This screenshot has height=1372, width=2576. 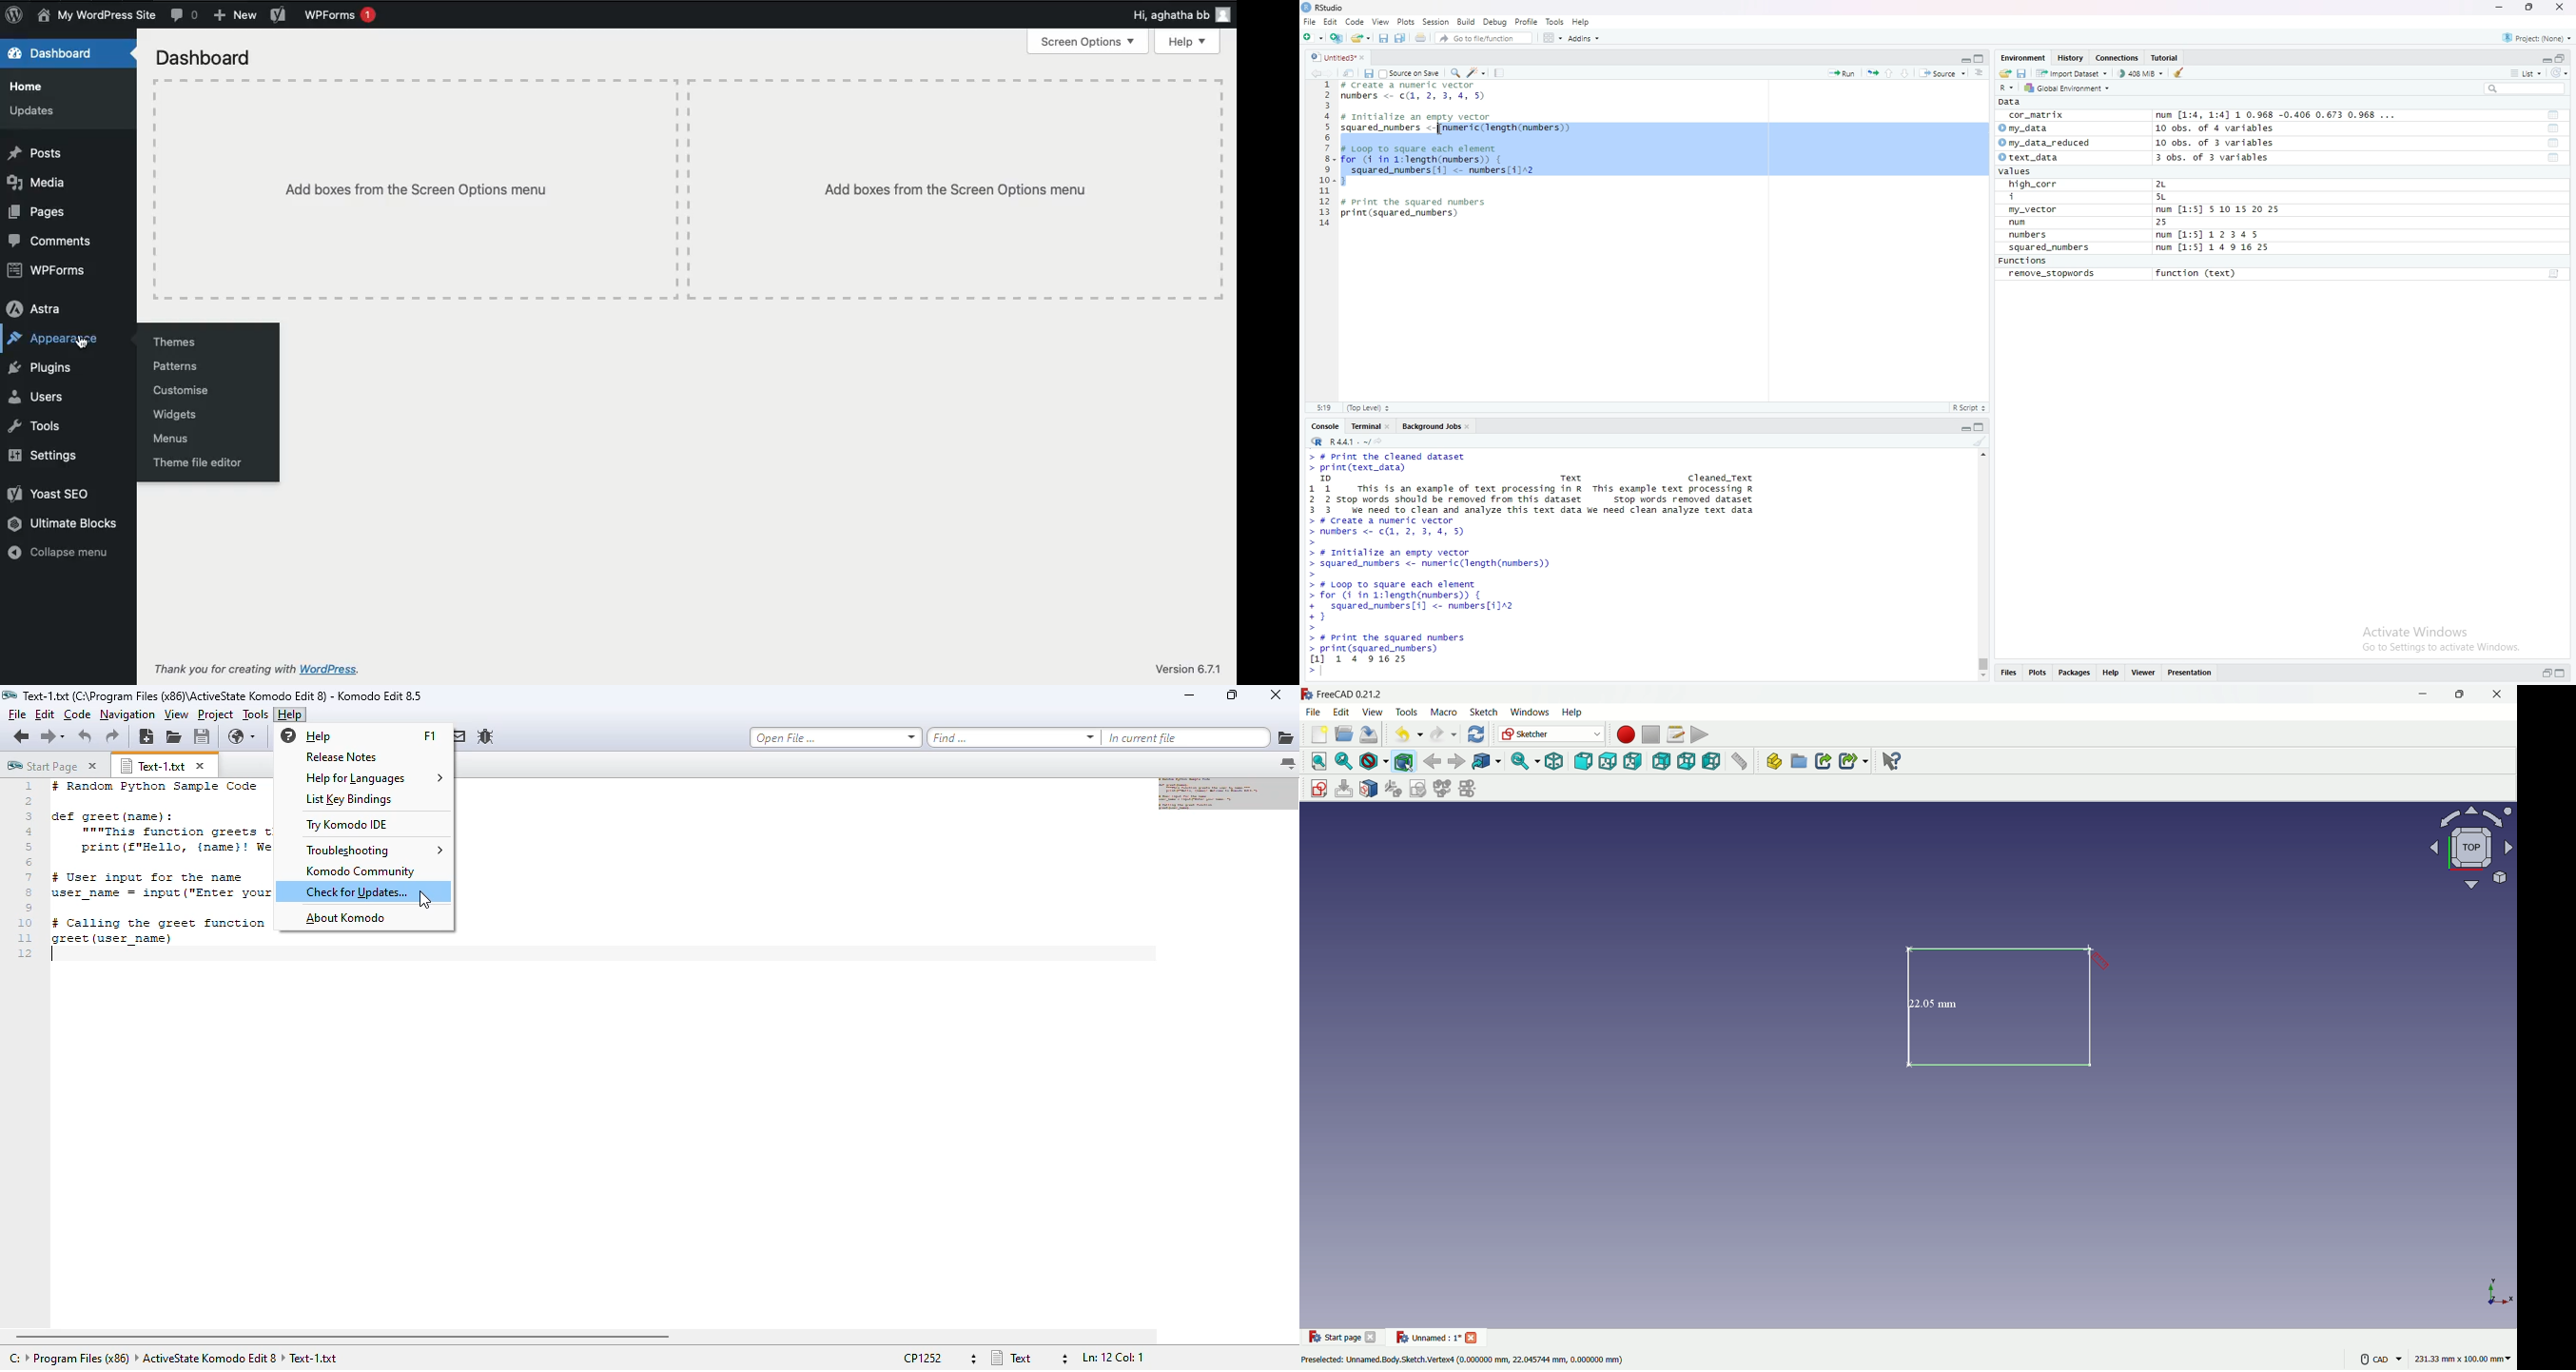 I want to click on move backward, so click(x=1315, y=72).